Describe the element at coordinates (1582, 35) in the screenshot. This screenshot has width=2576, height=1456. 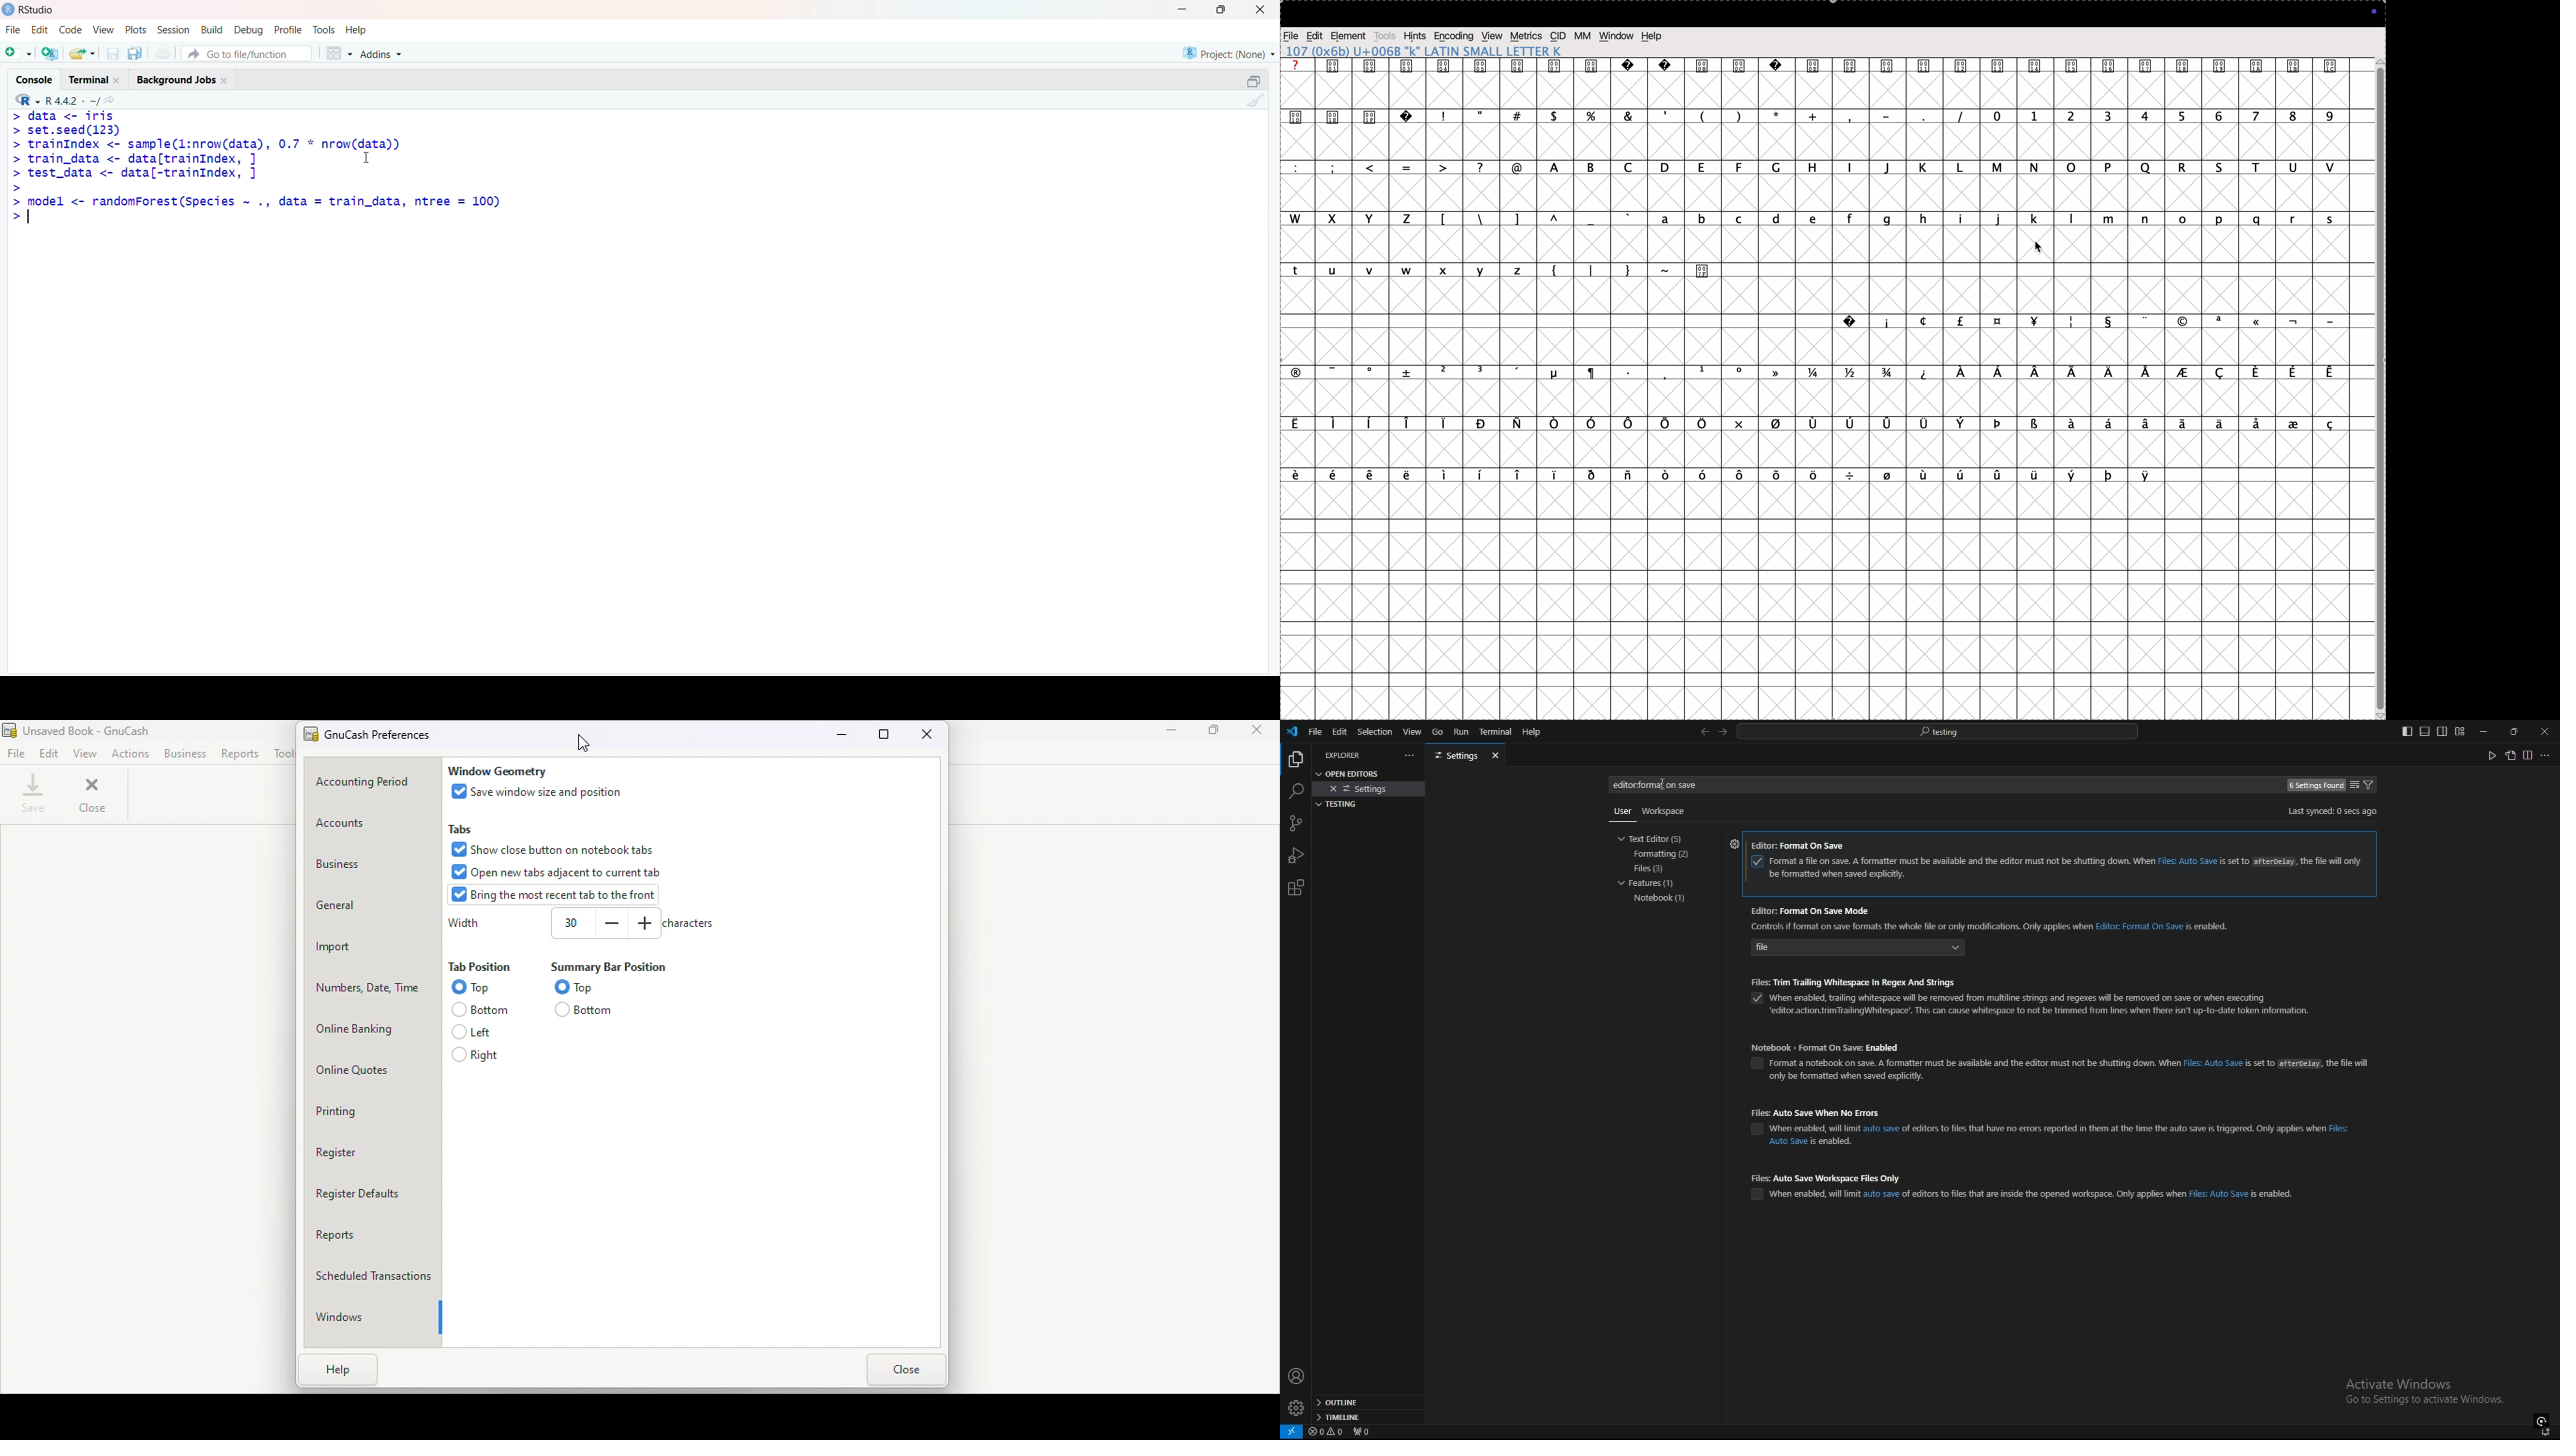
I see `mm` at that location.